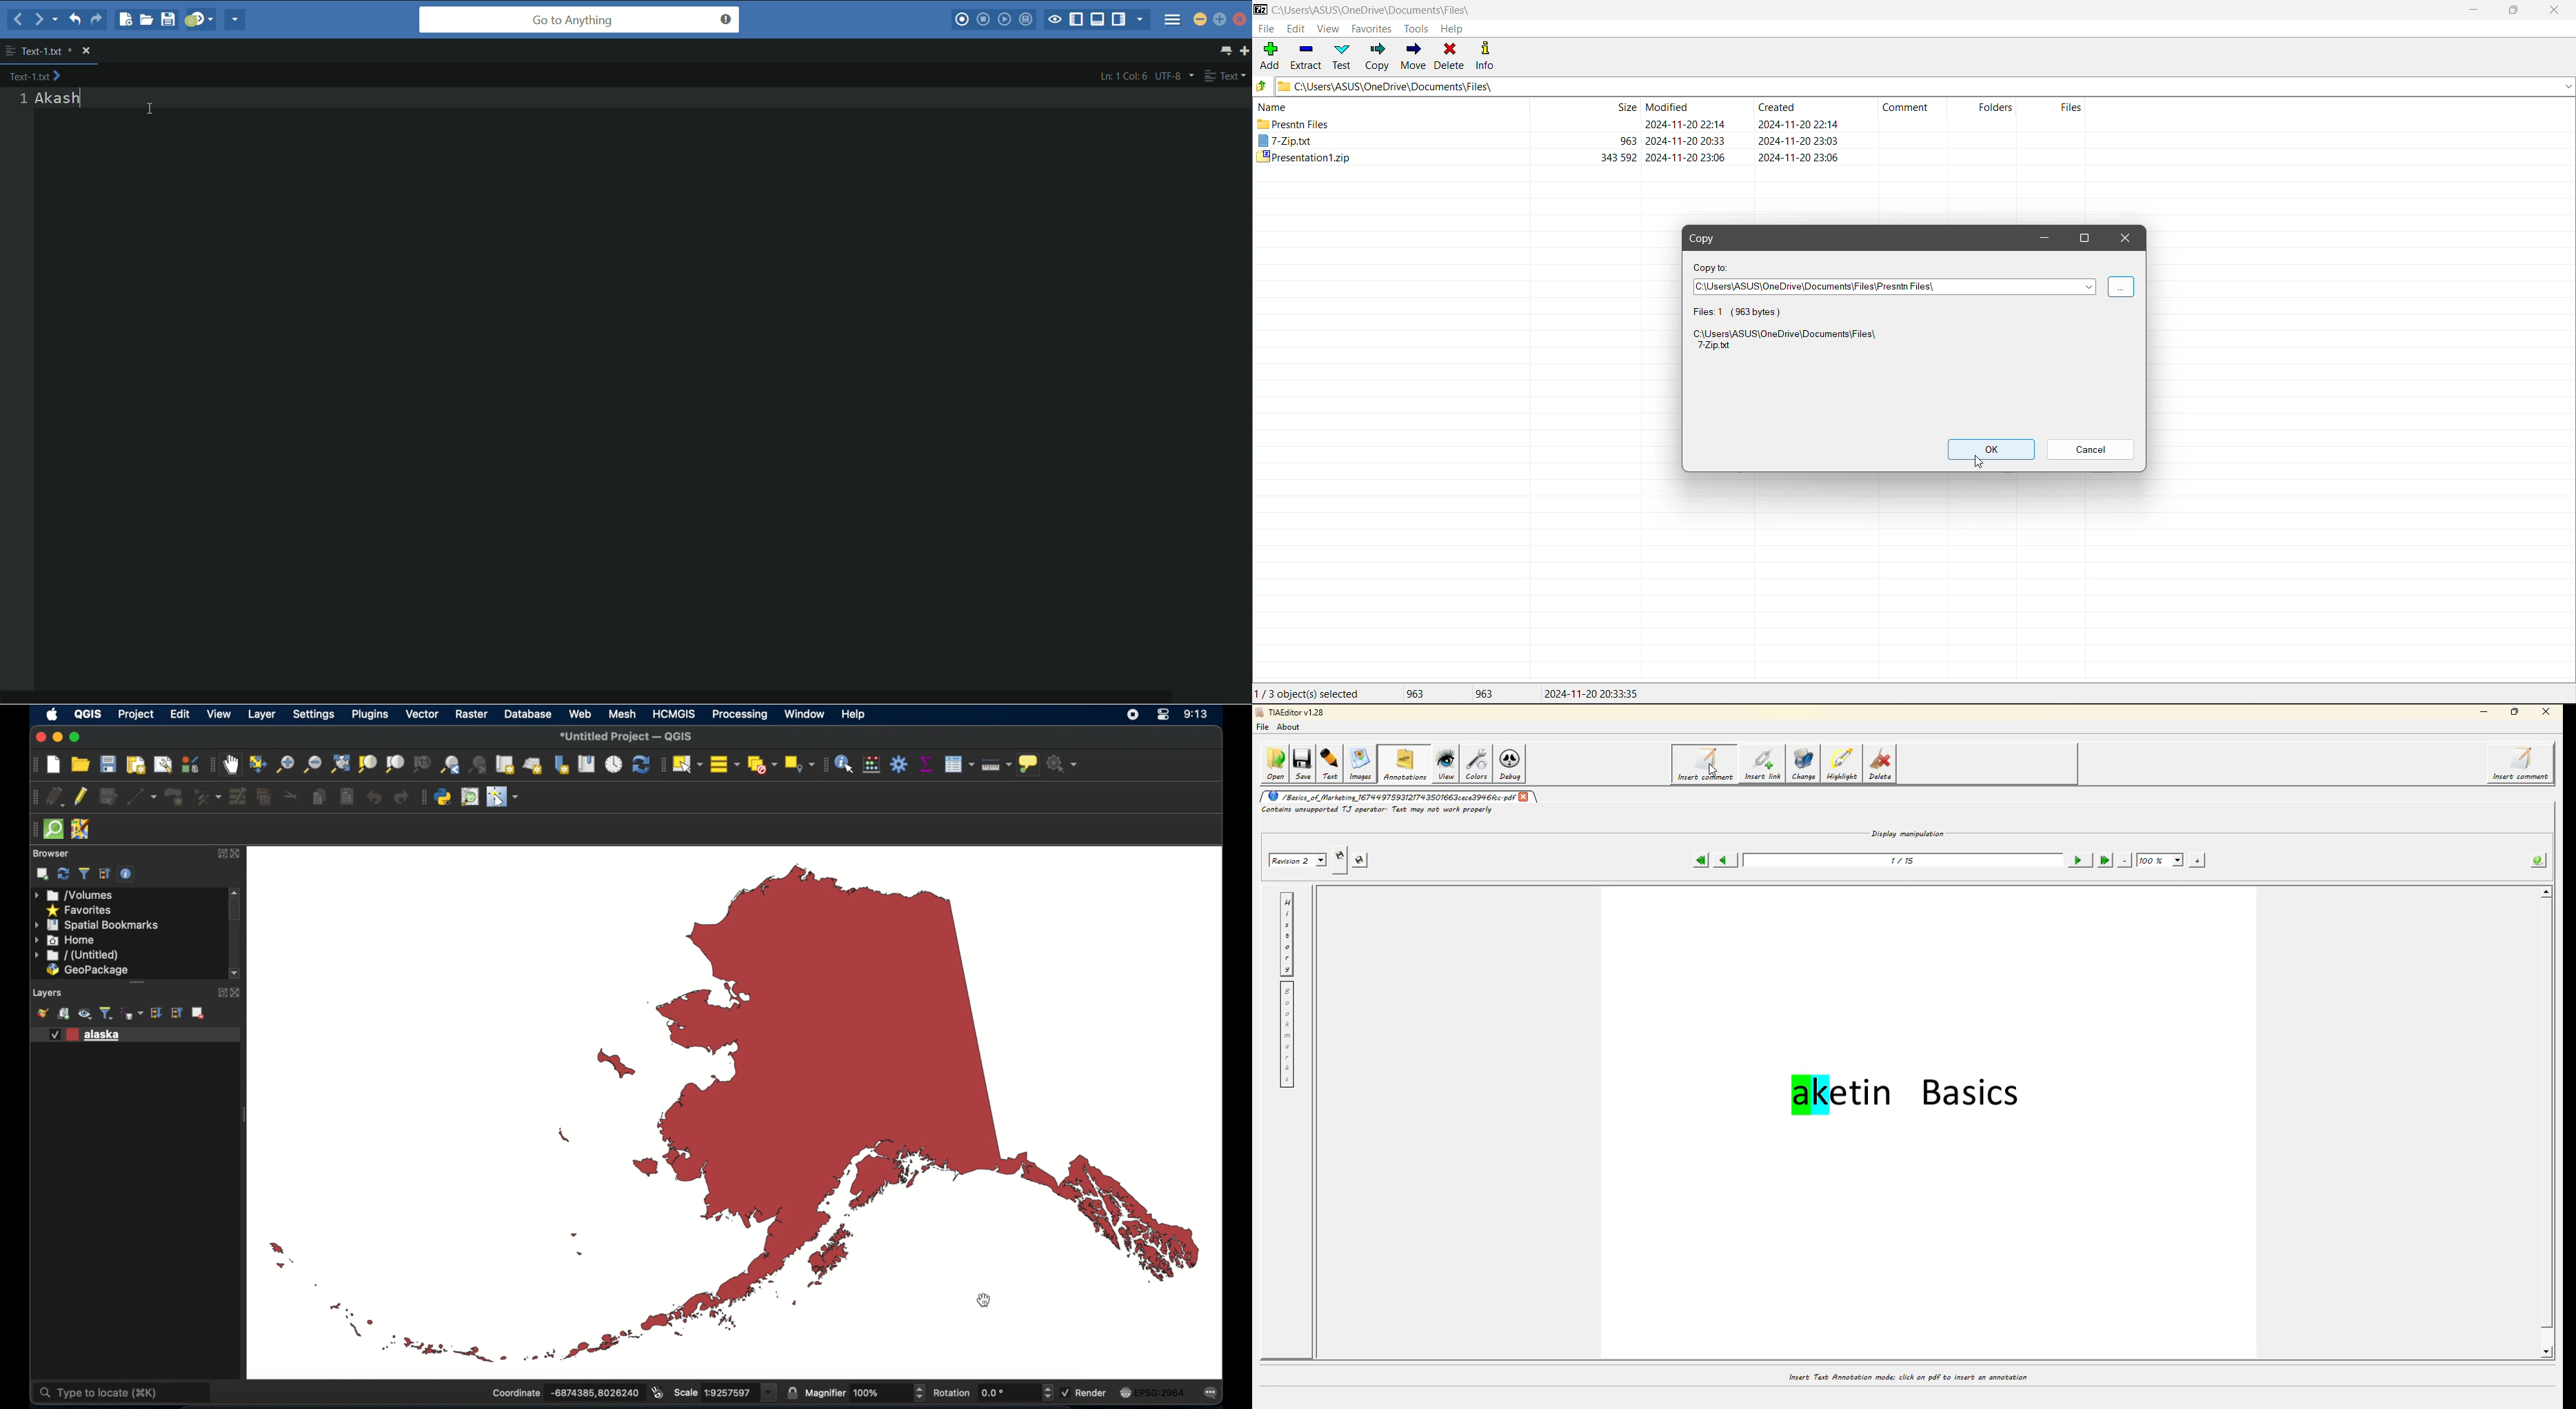 This screenshot has width=2576, height=1428. I want to click on zoom next, so click(480, 764).